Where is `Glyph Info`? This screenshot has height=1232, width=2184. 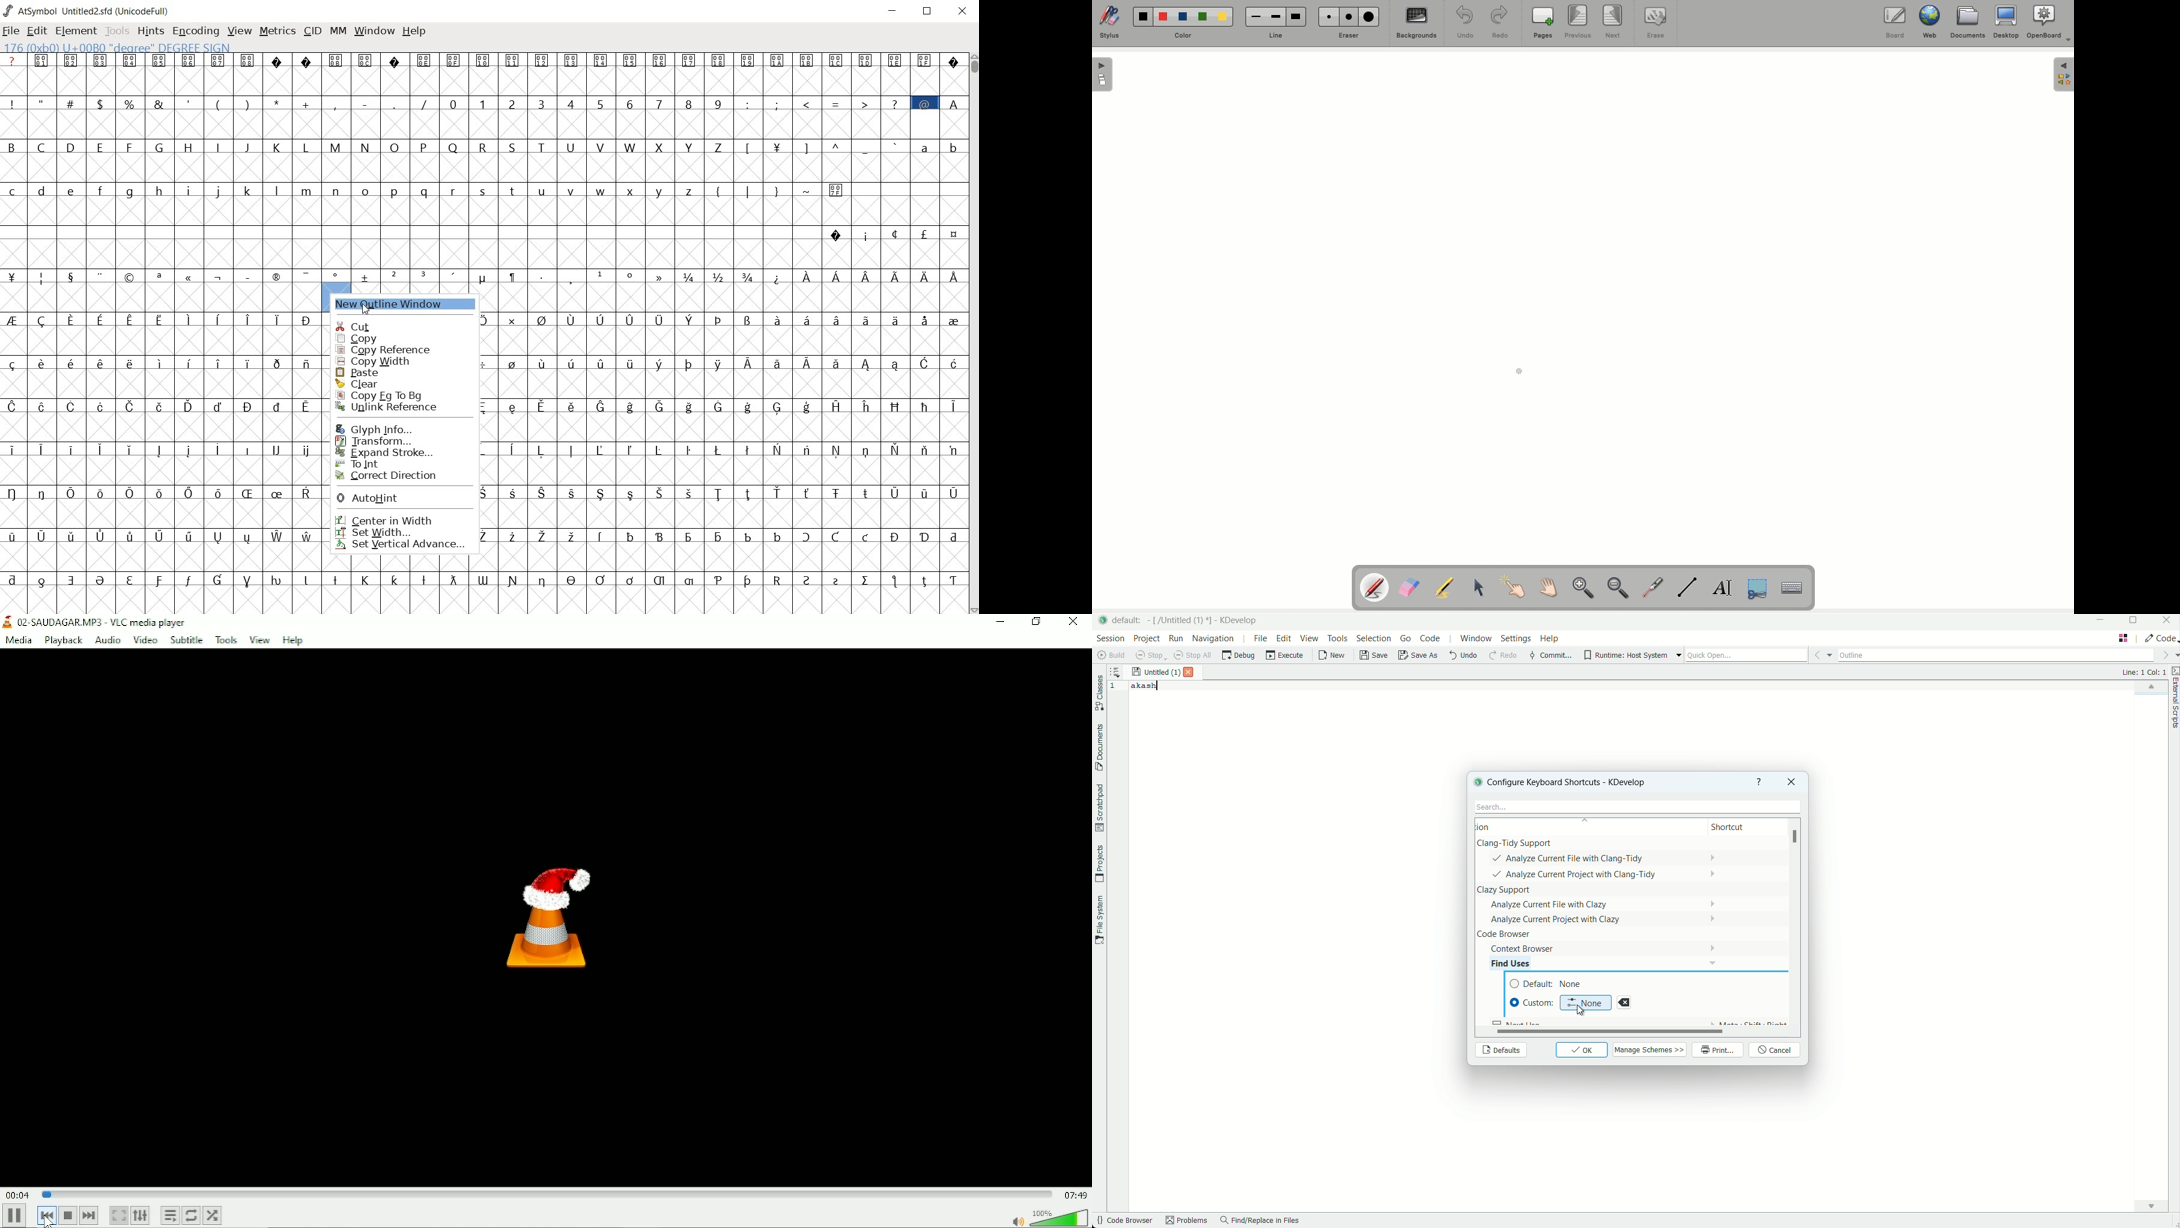
Glyph Info is located at coordinates (400, 429).